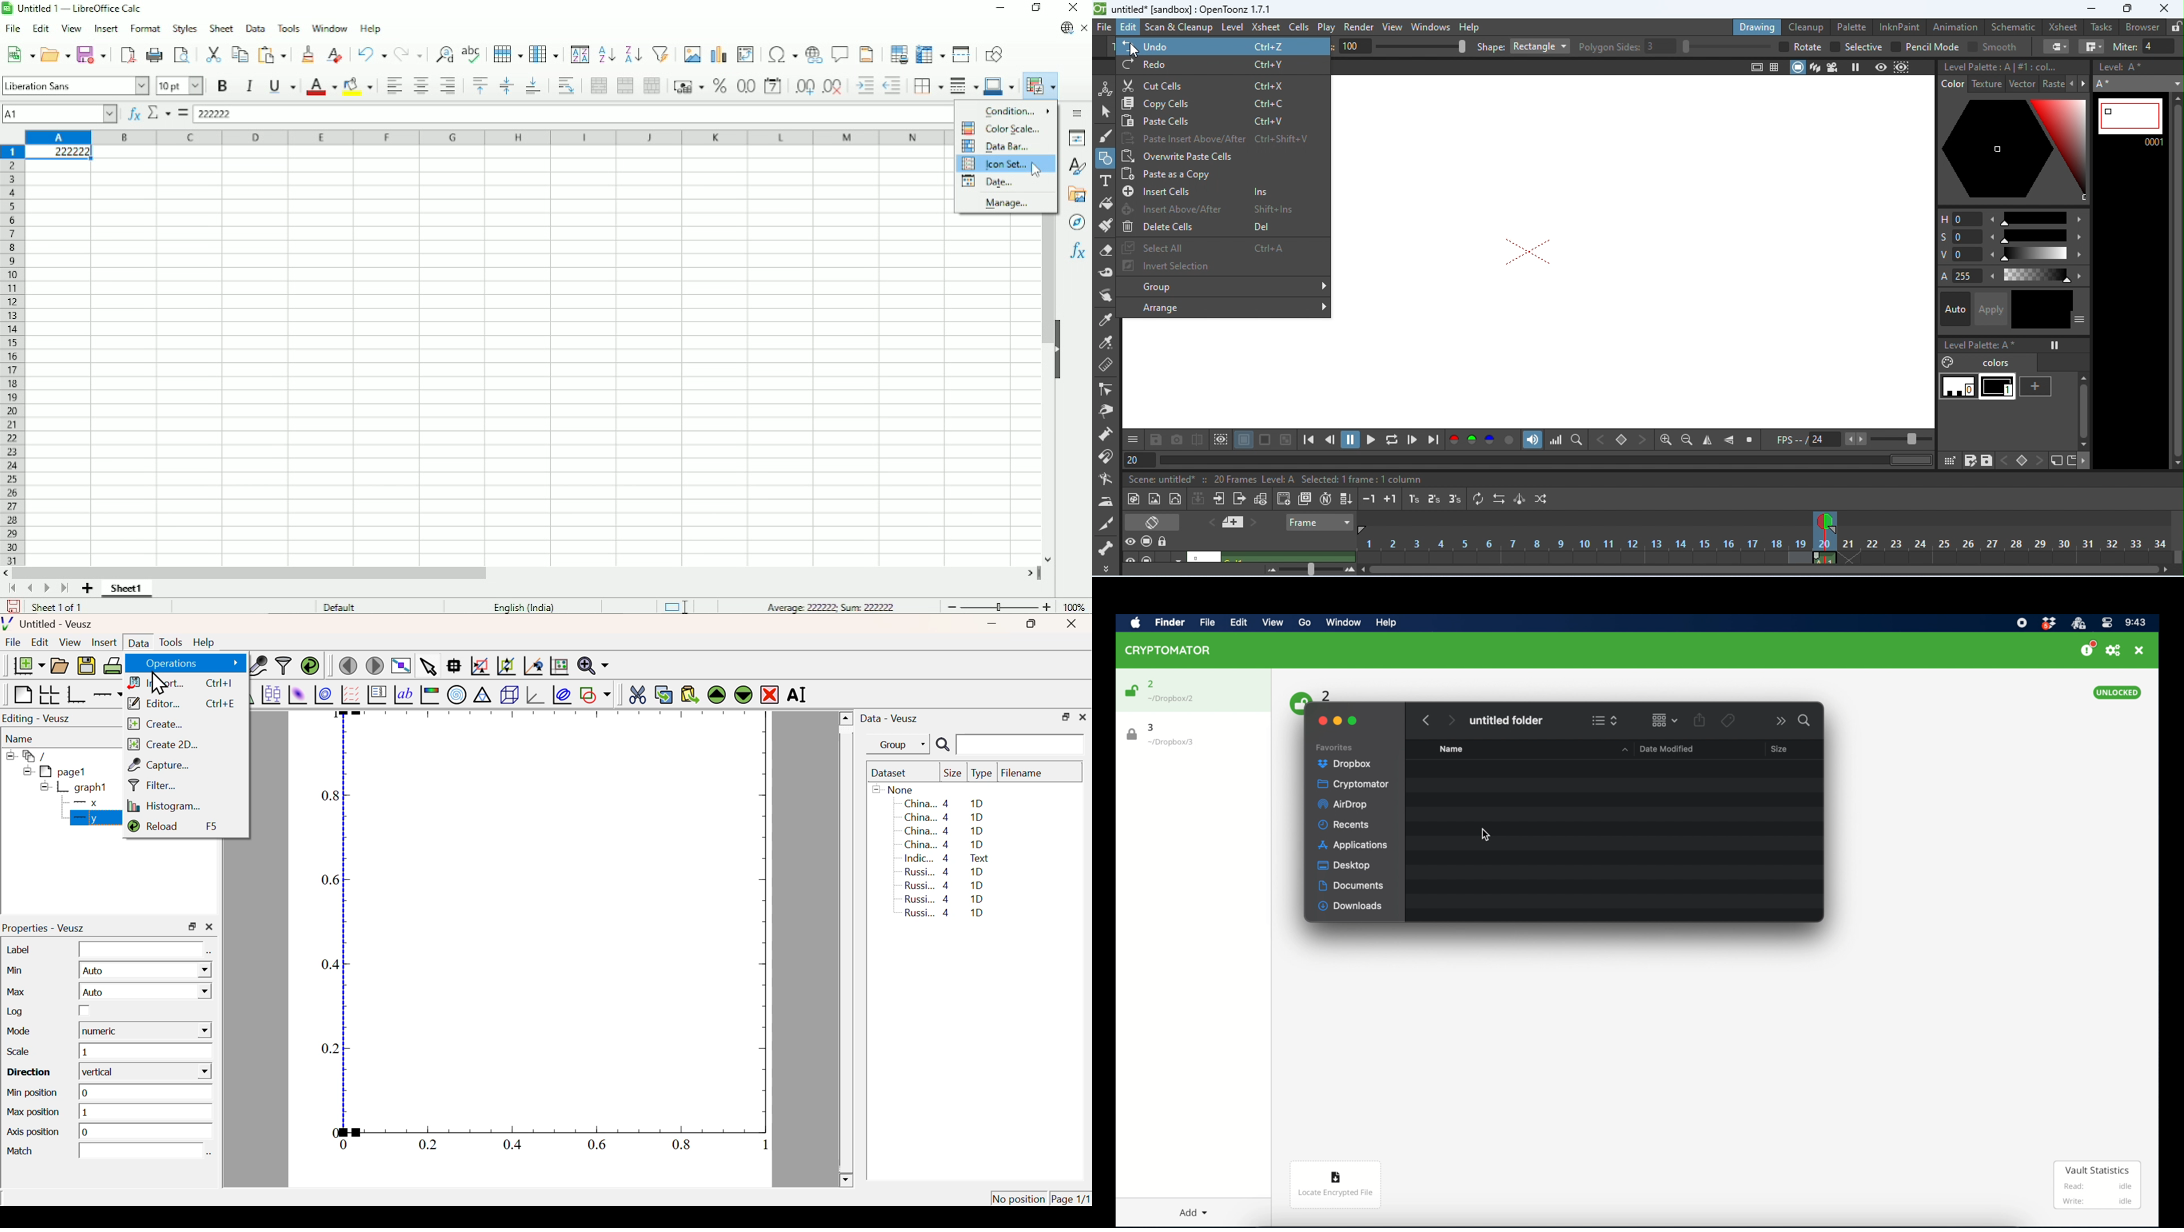 The height and width of the screenshot is (1232, 2184). What do you see at coordinates (56, 54) in the screenshot?
I see `Open` at bounding box center [56, 54].